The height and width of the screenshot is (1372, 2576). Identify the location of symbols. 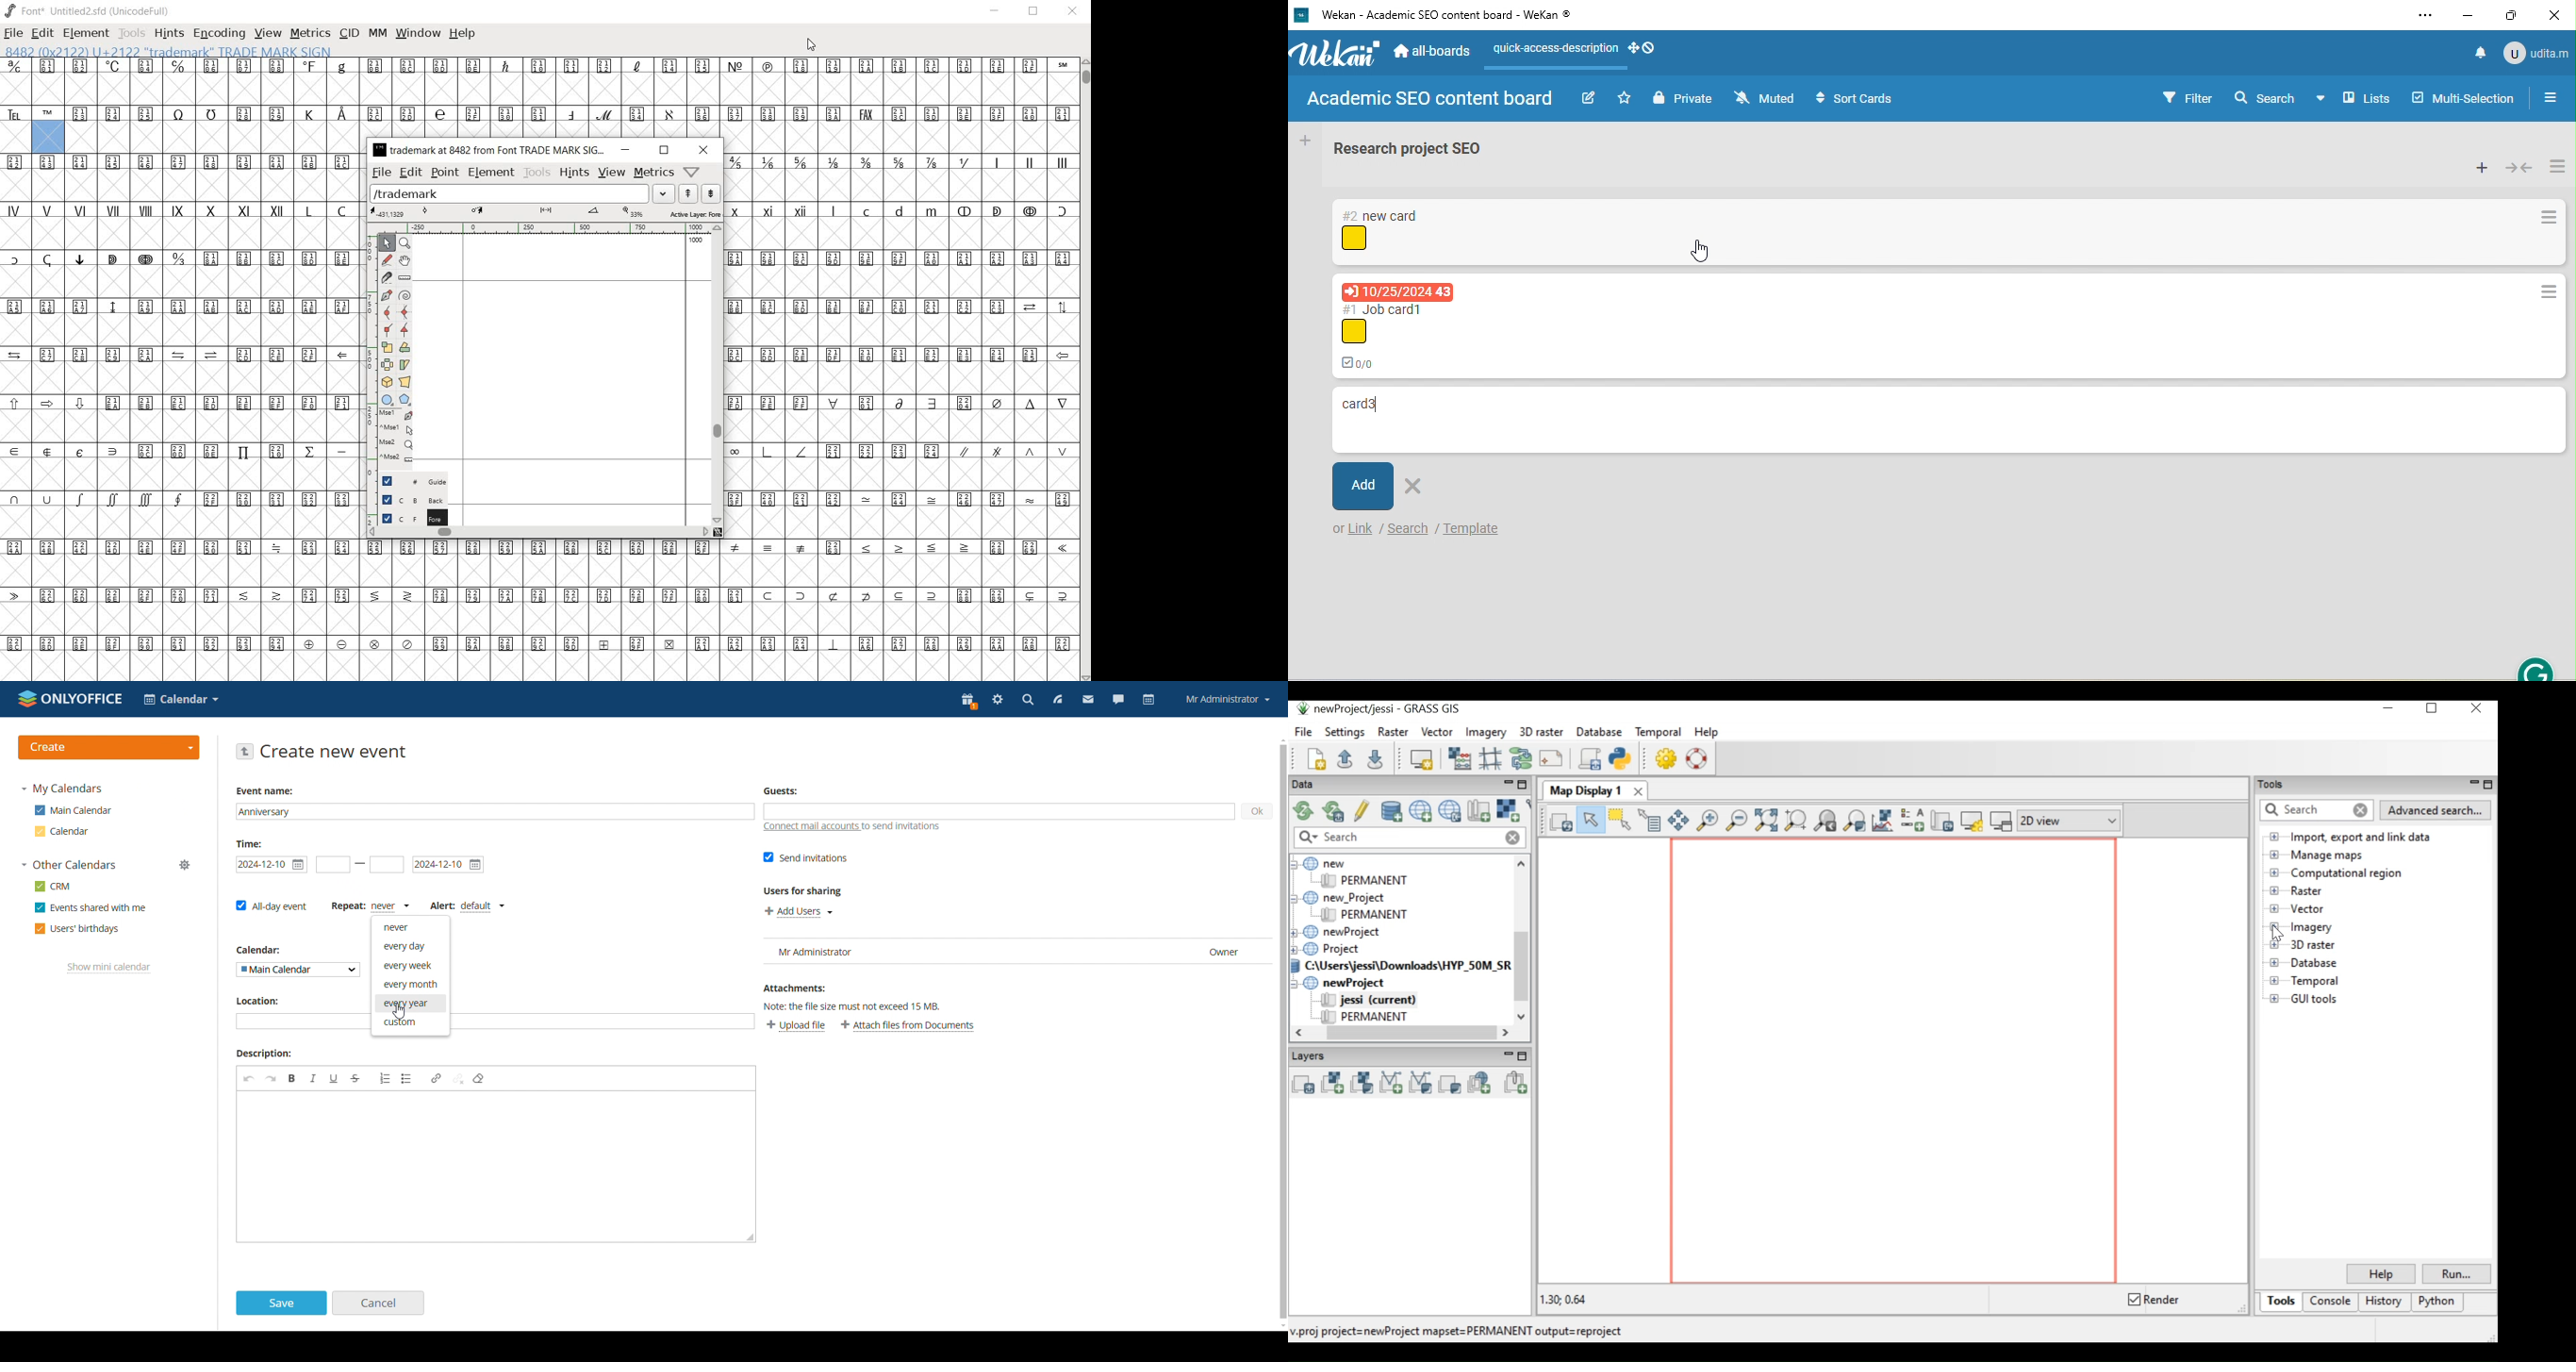
(539, 97).